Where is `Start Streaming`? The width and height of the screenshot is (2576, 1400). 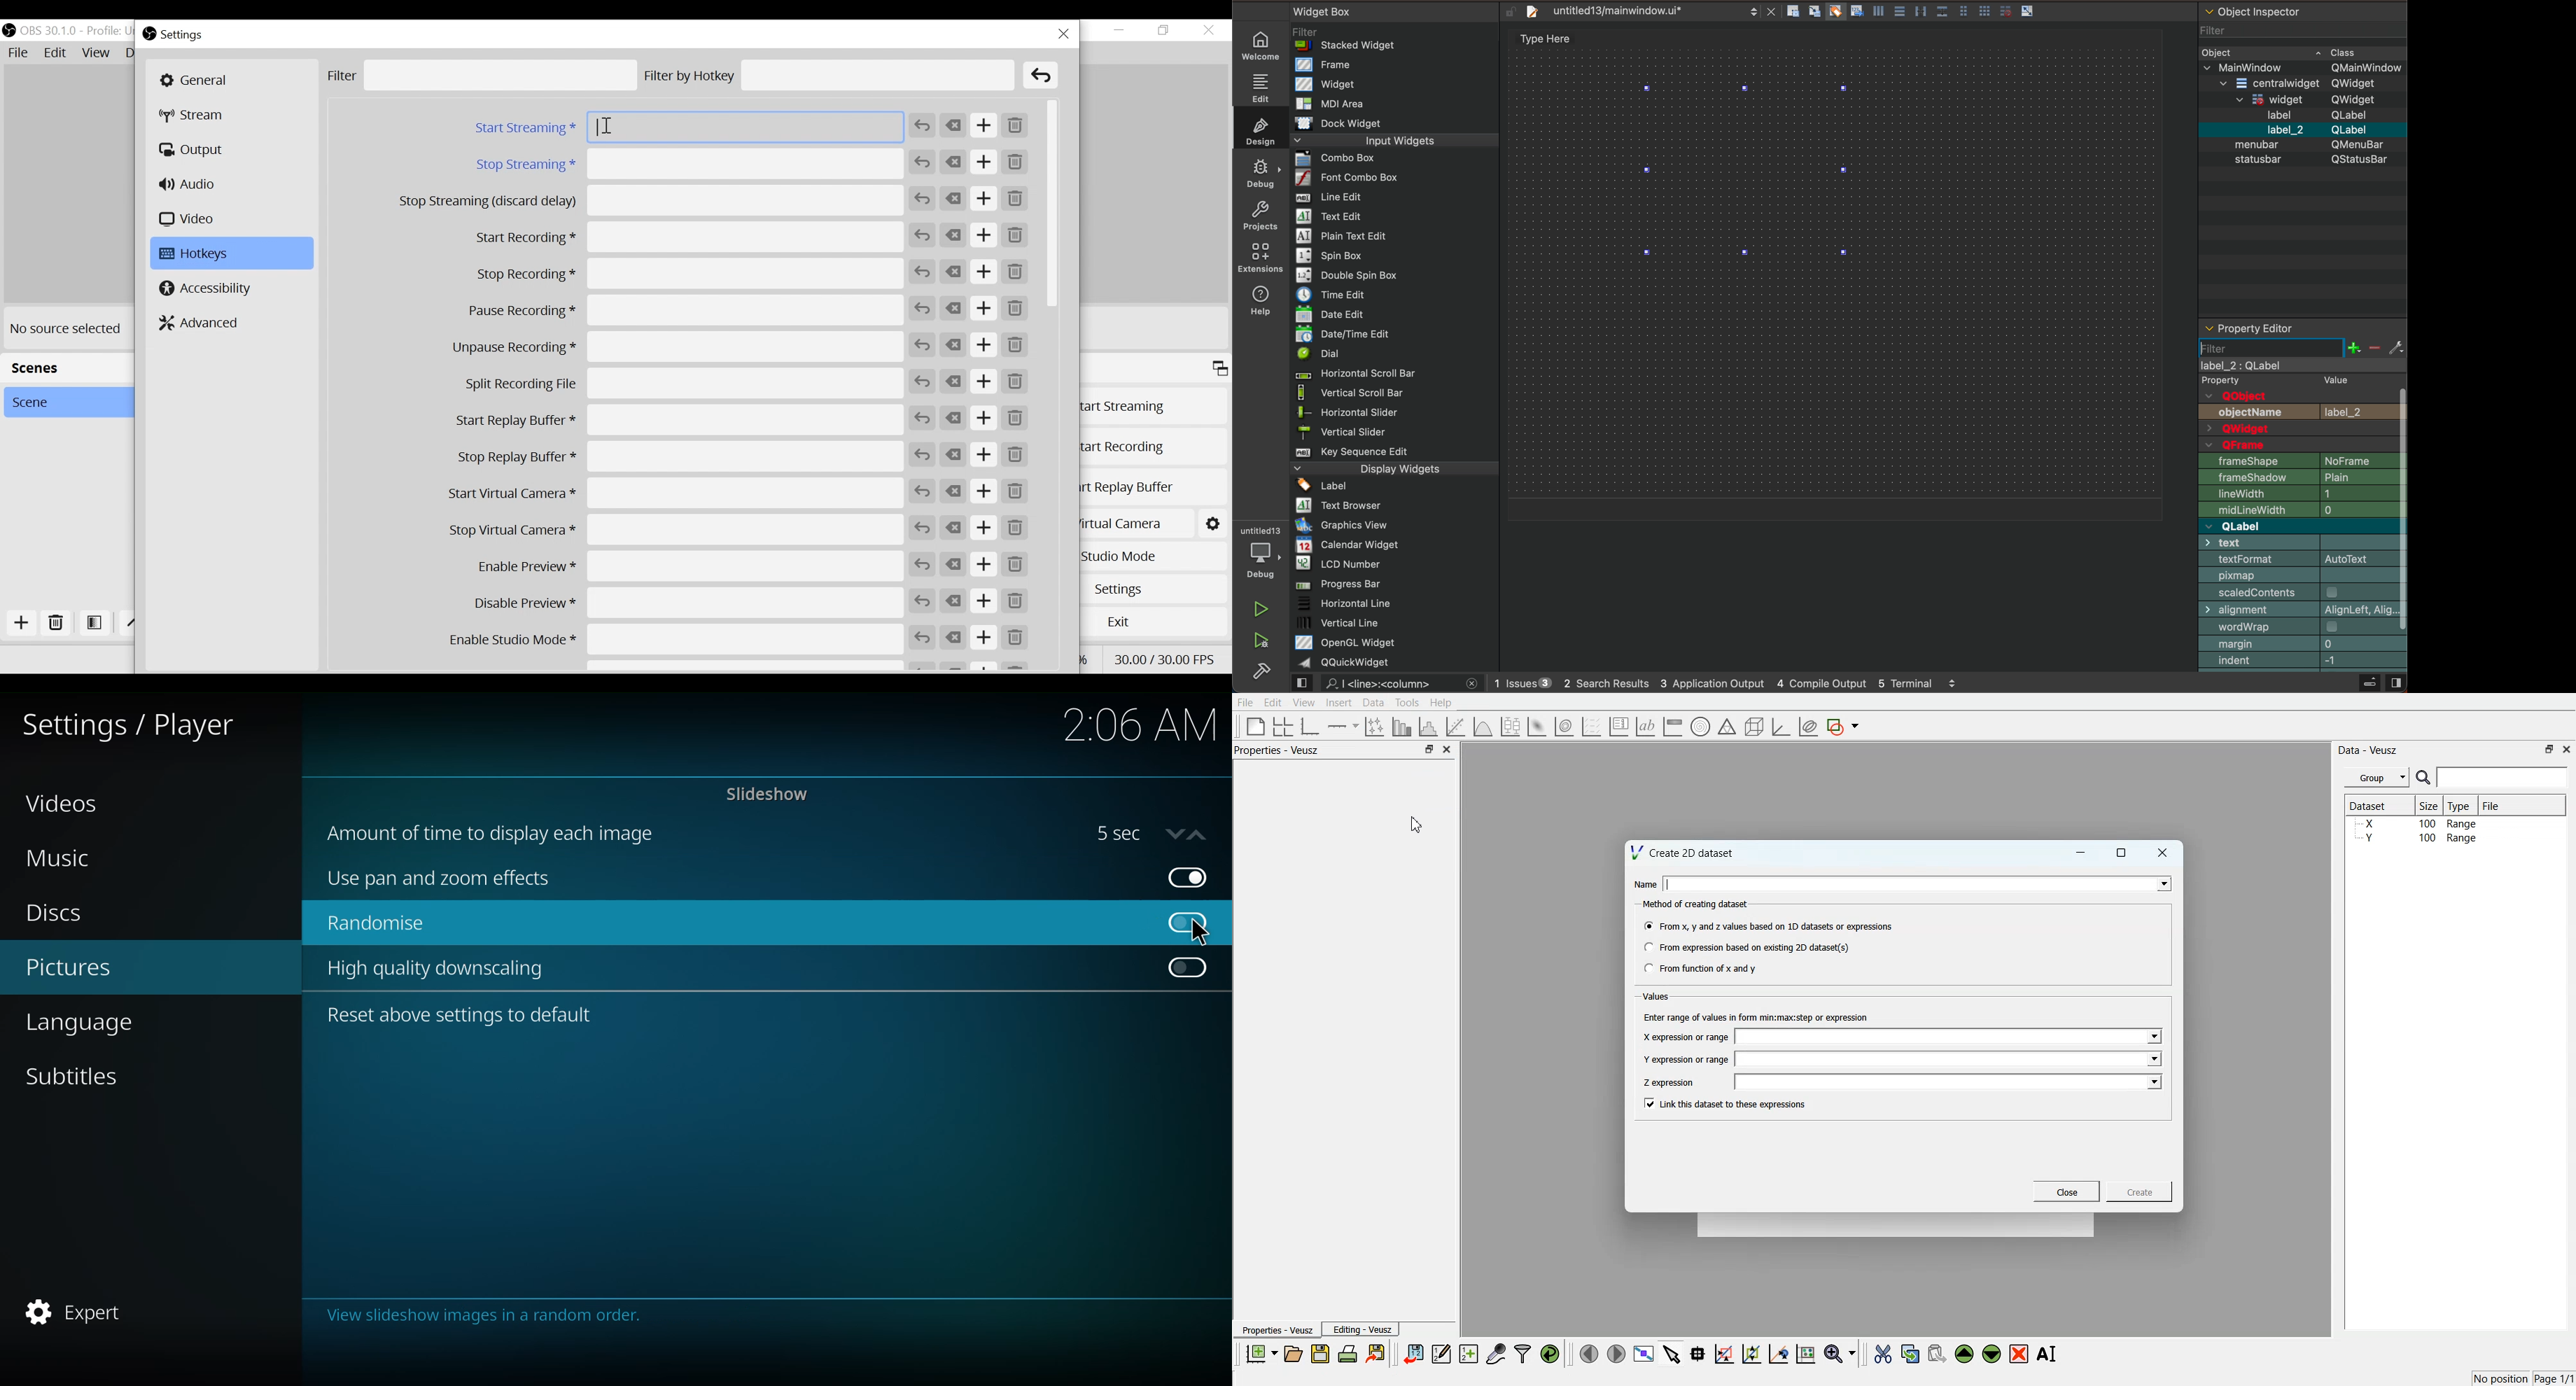
Start Streaming is located at coordinates (687, 126).